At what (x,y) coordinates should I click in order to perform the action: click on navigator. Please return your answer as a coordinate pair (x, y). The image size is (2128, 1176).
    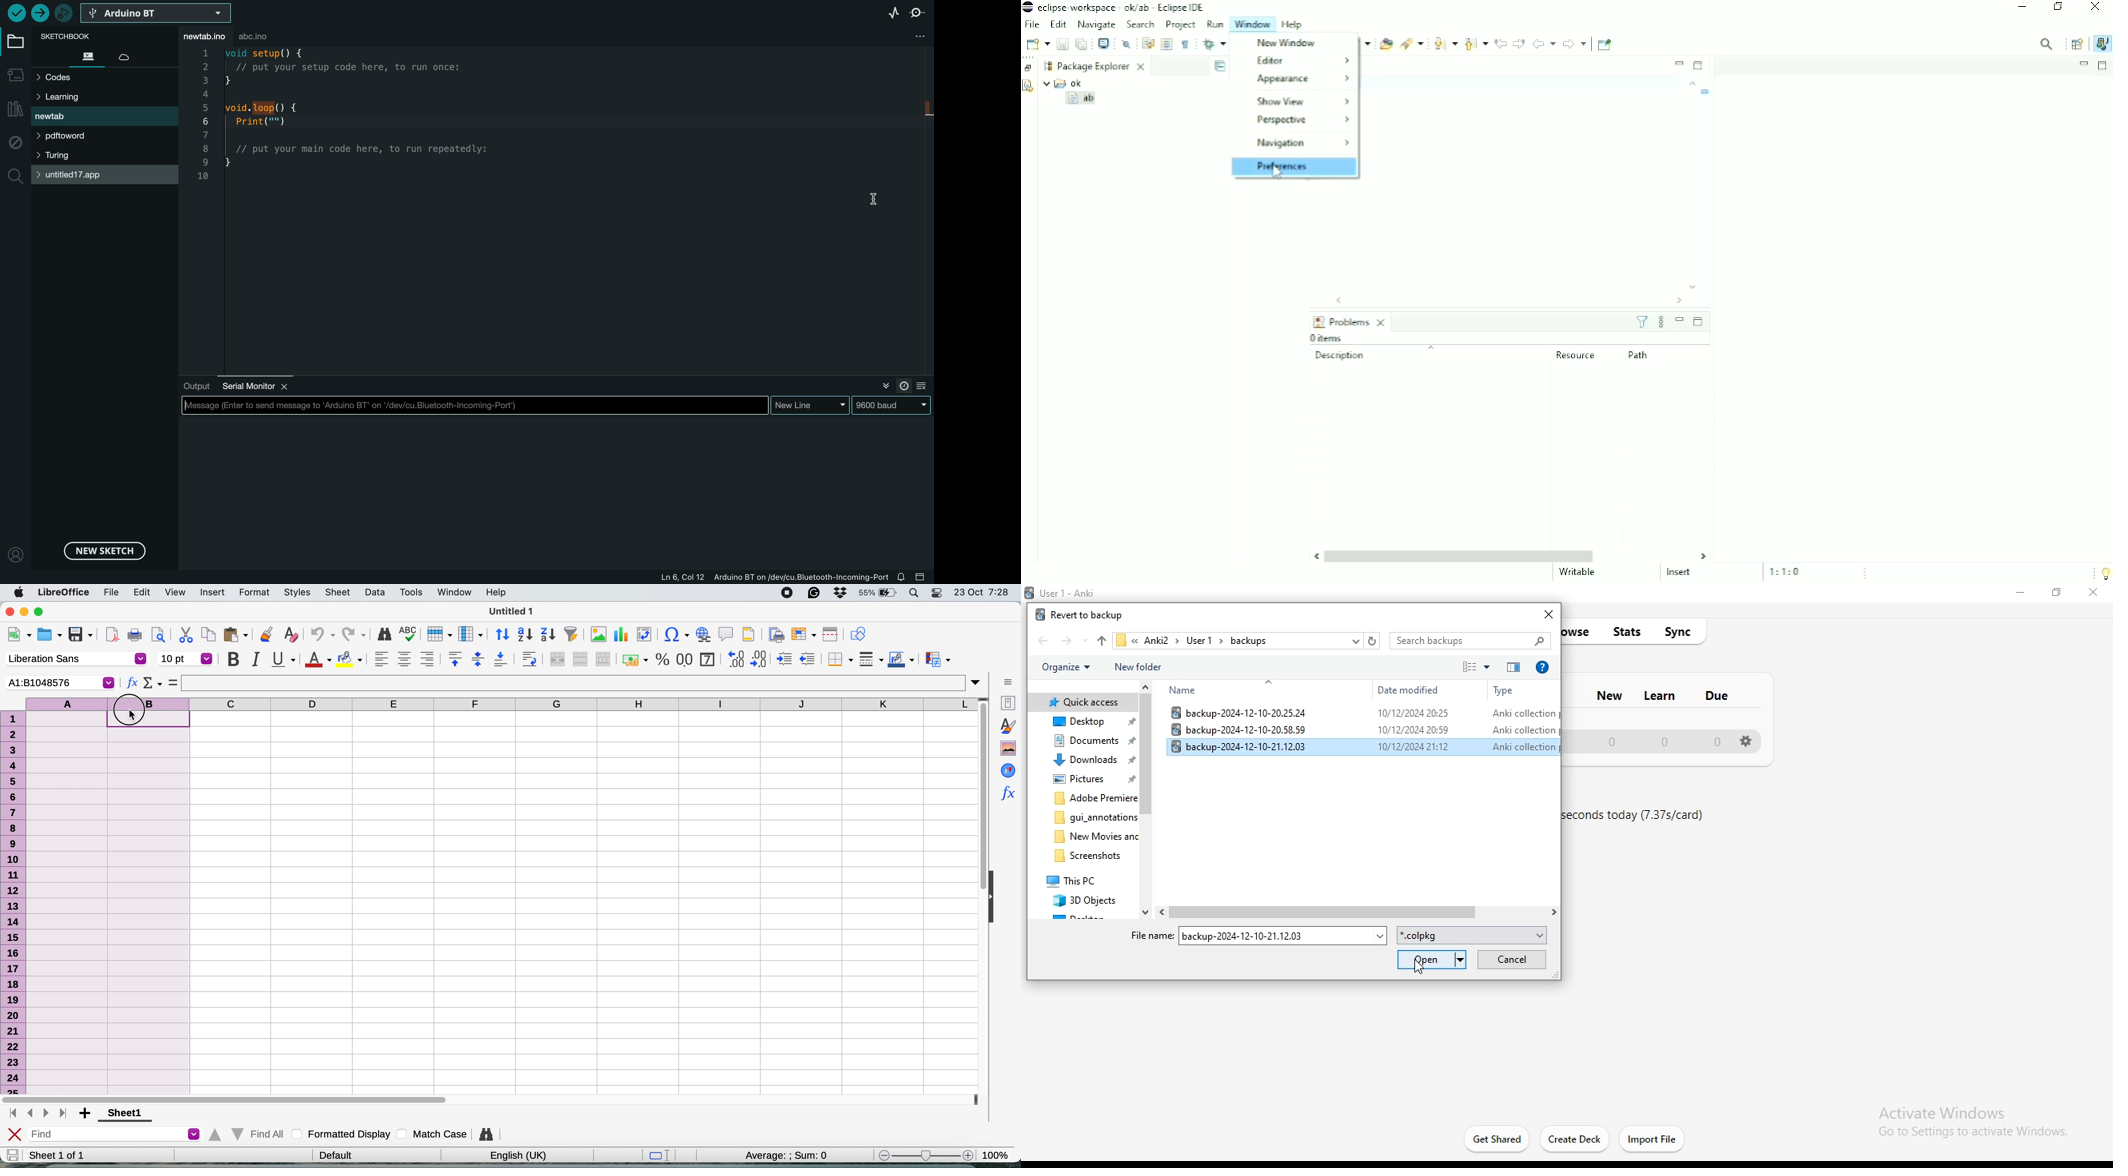
    Looking at the image, I should click on (1006, 769).